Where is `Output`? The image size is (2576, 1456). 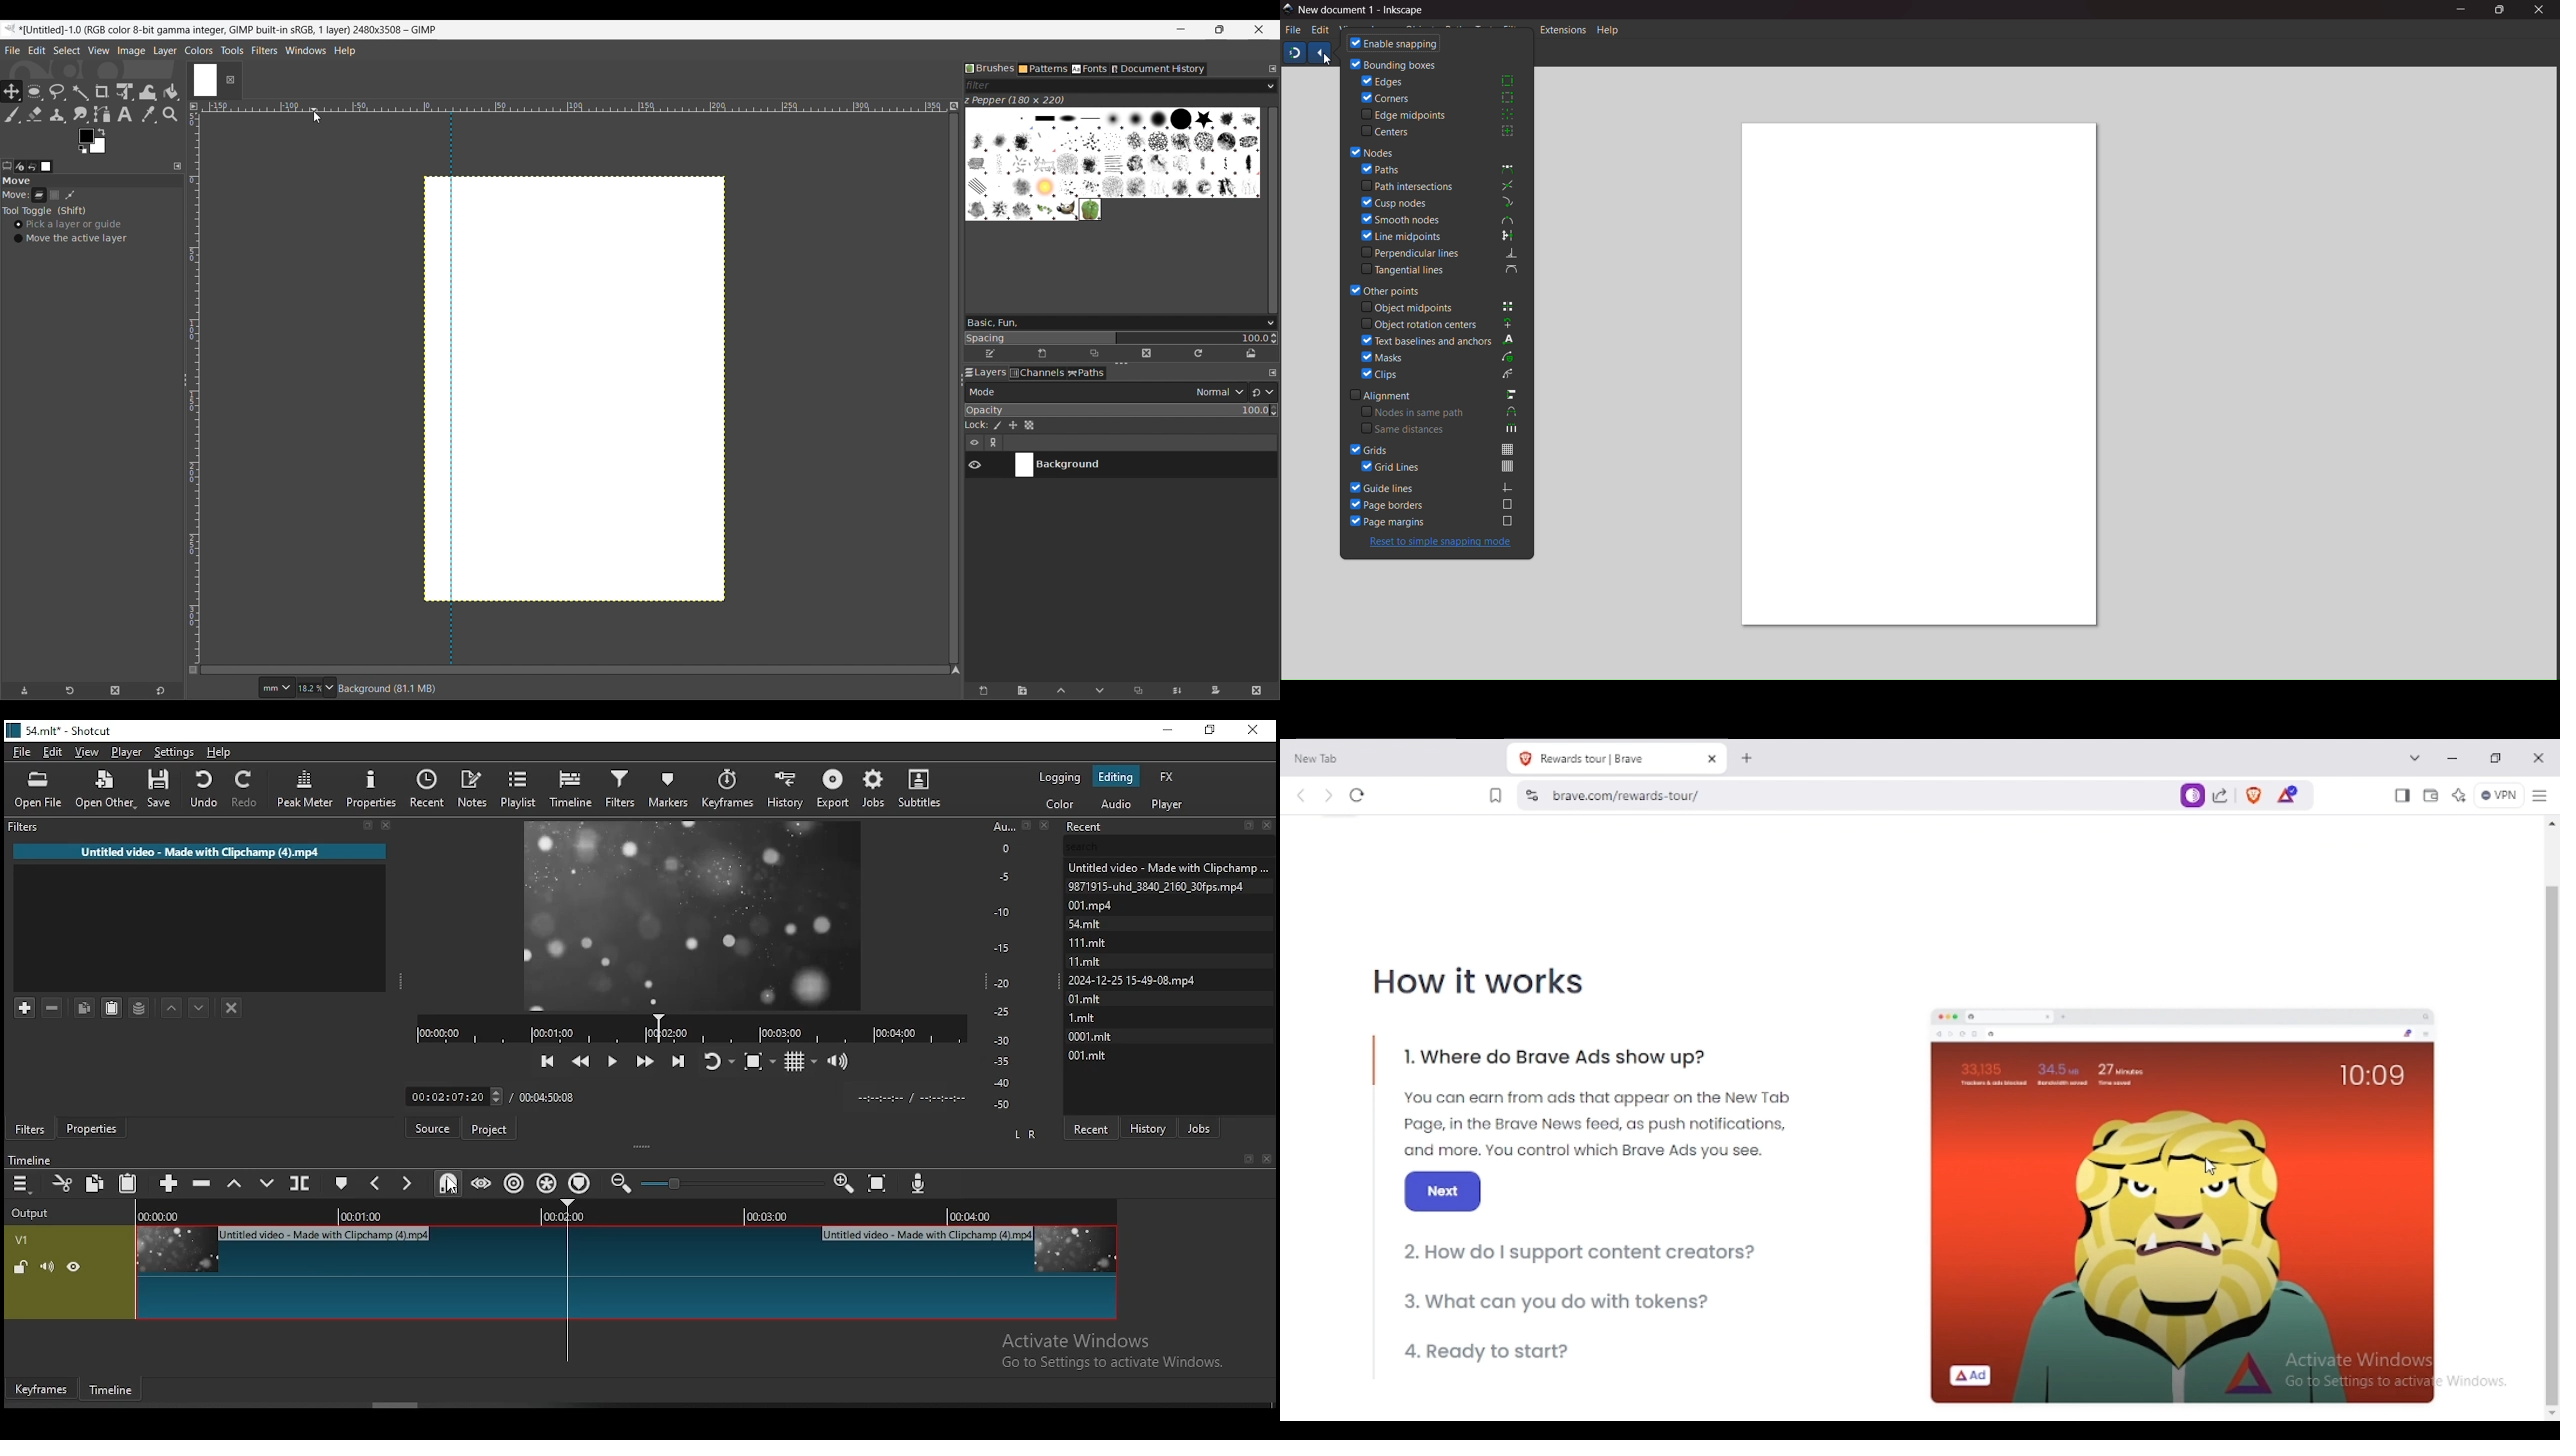
Output is located at coordinates (29, 1213).